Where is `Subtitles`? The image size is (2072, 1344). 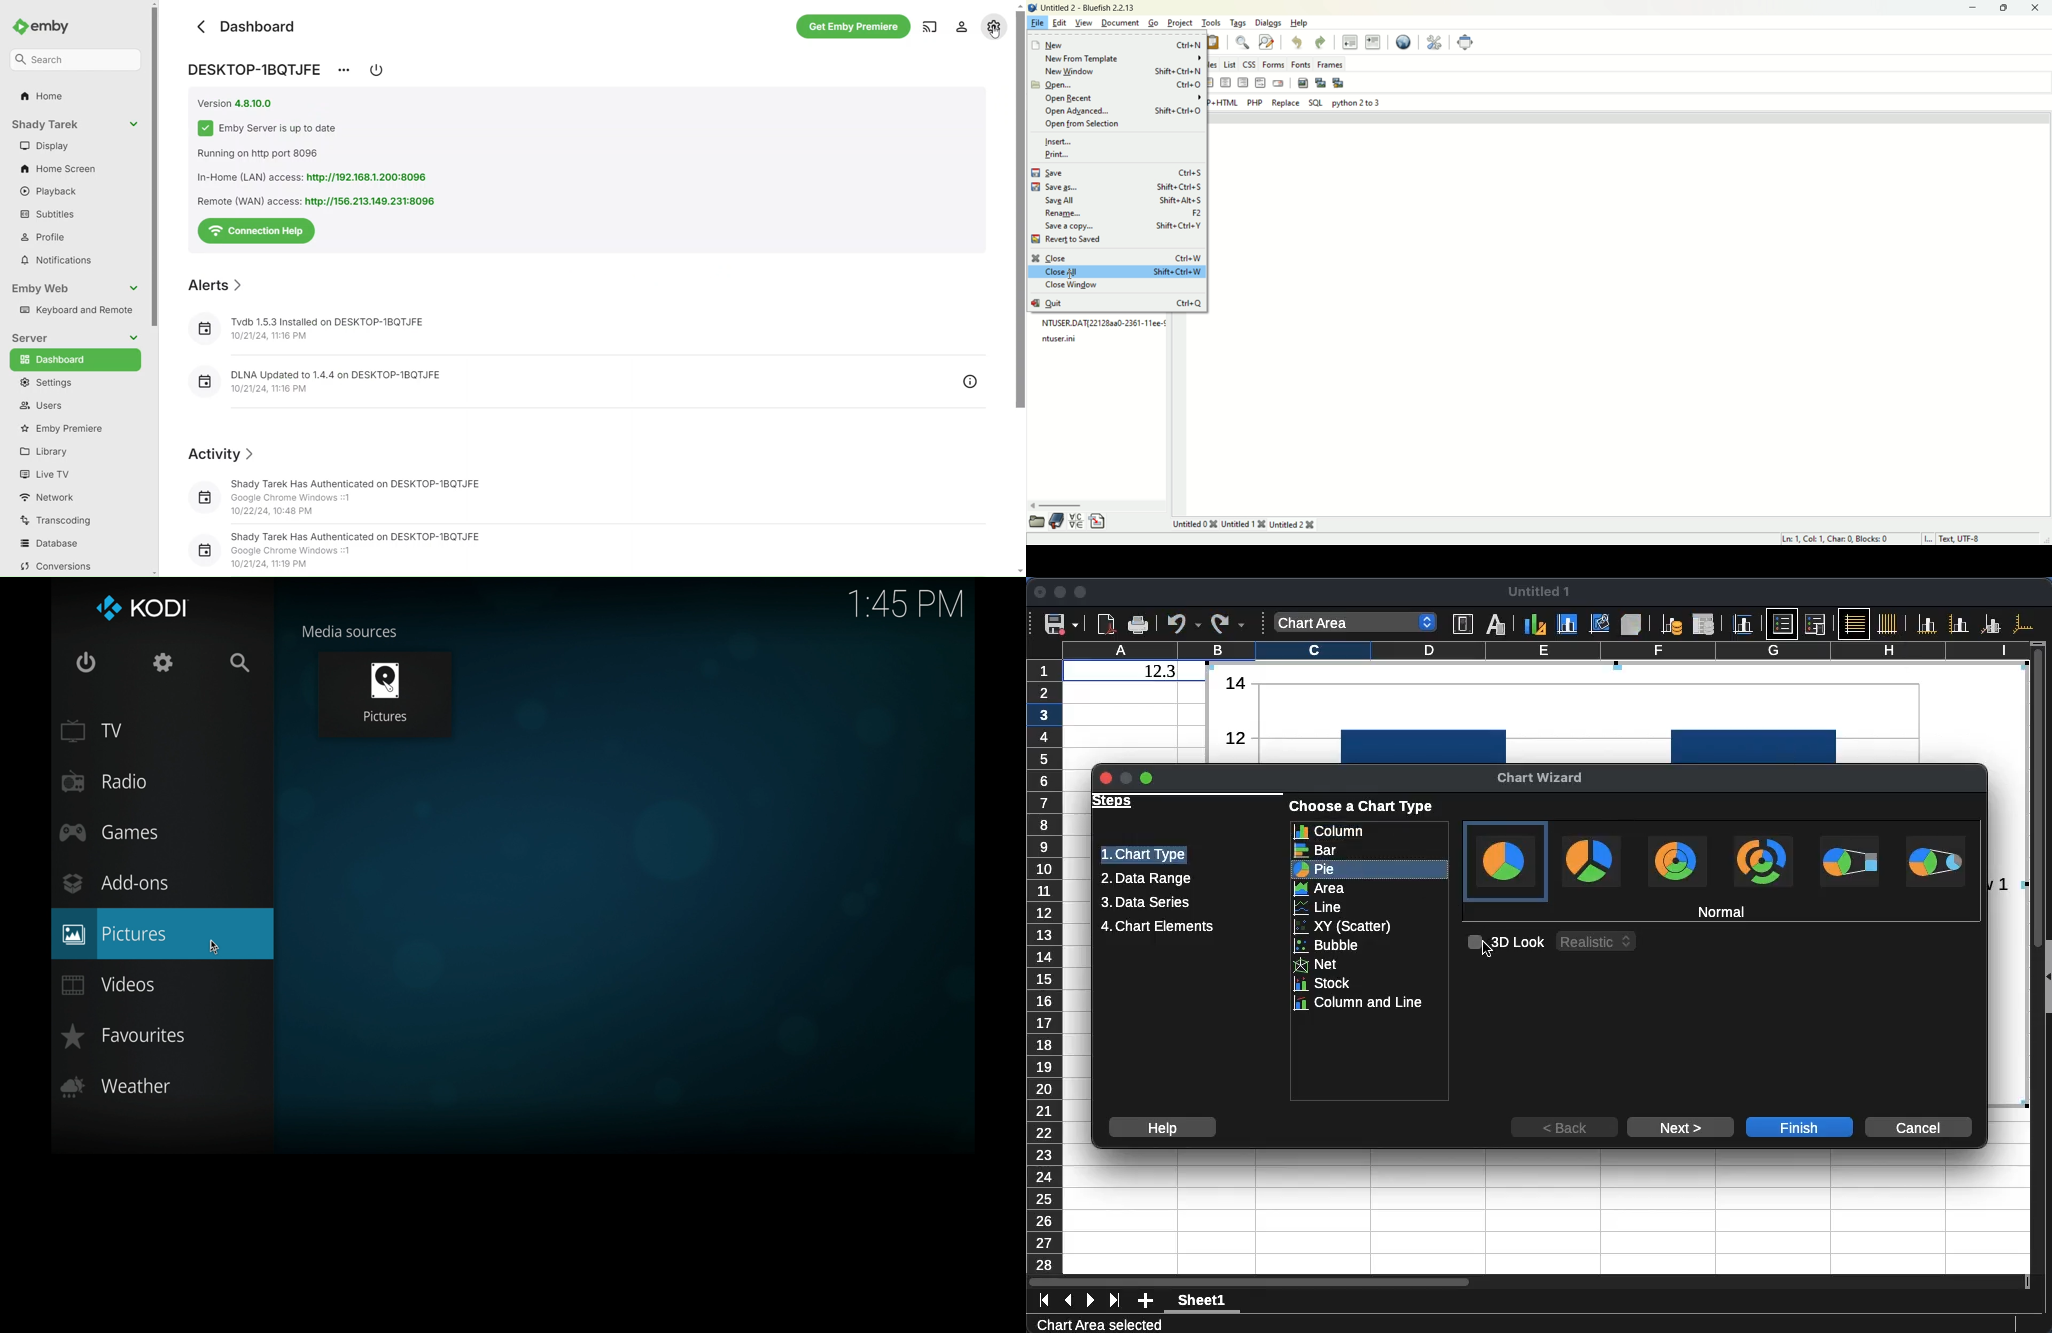
Subtitles is located at coordinates (49, 215).